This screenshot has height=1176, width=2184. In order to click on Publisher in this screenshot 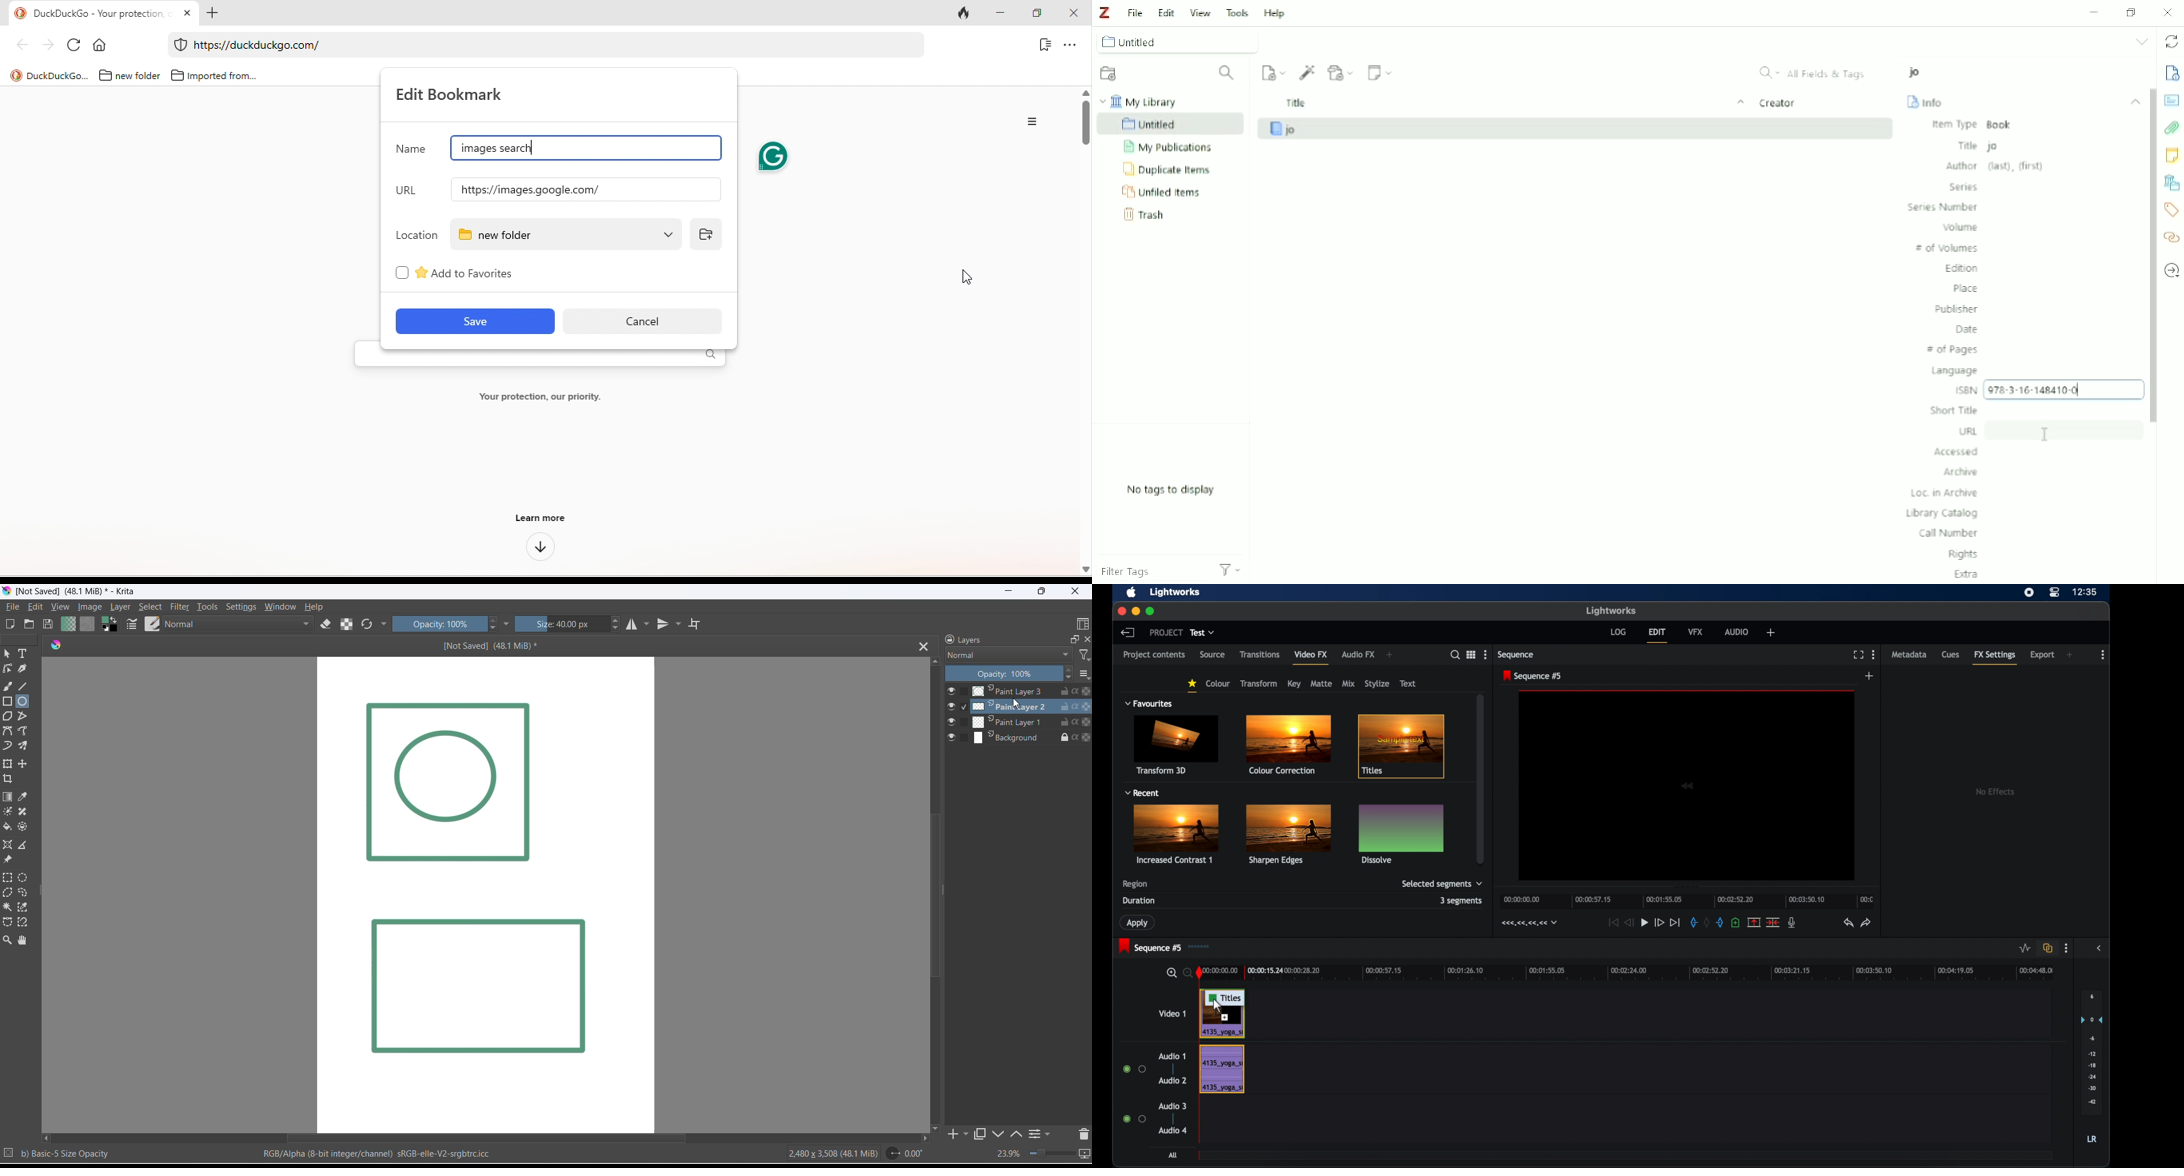, I will do `click(1954, 309)`.